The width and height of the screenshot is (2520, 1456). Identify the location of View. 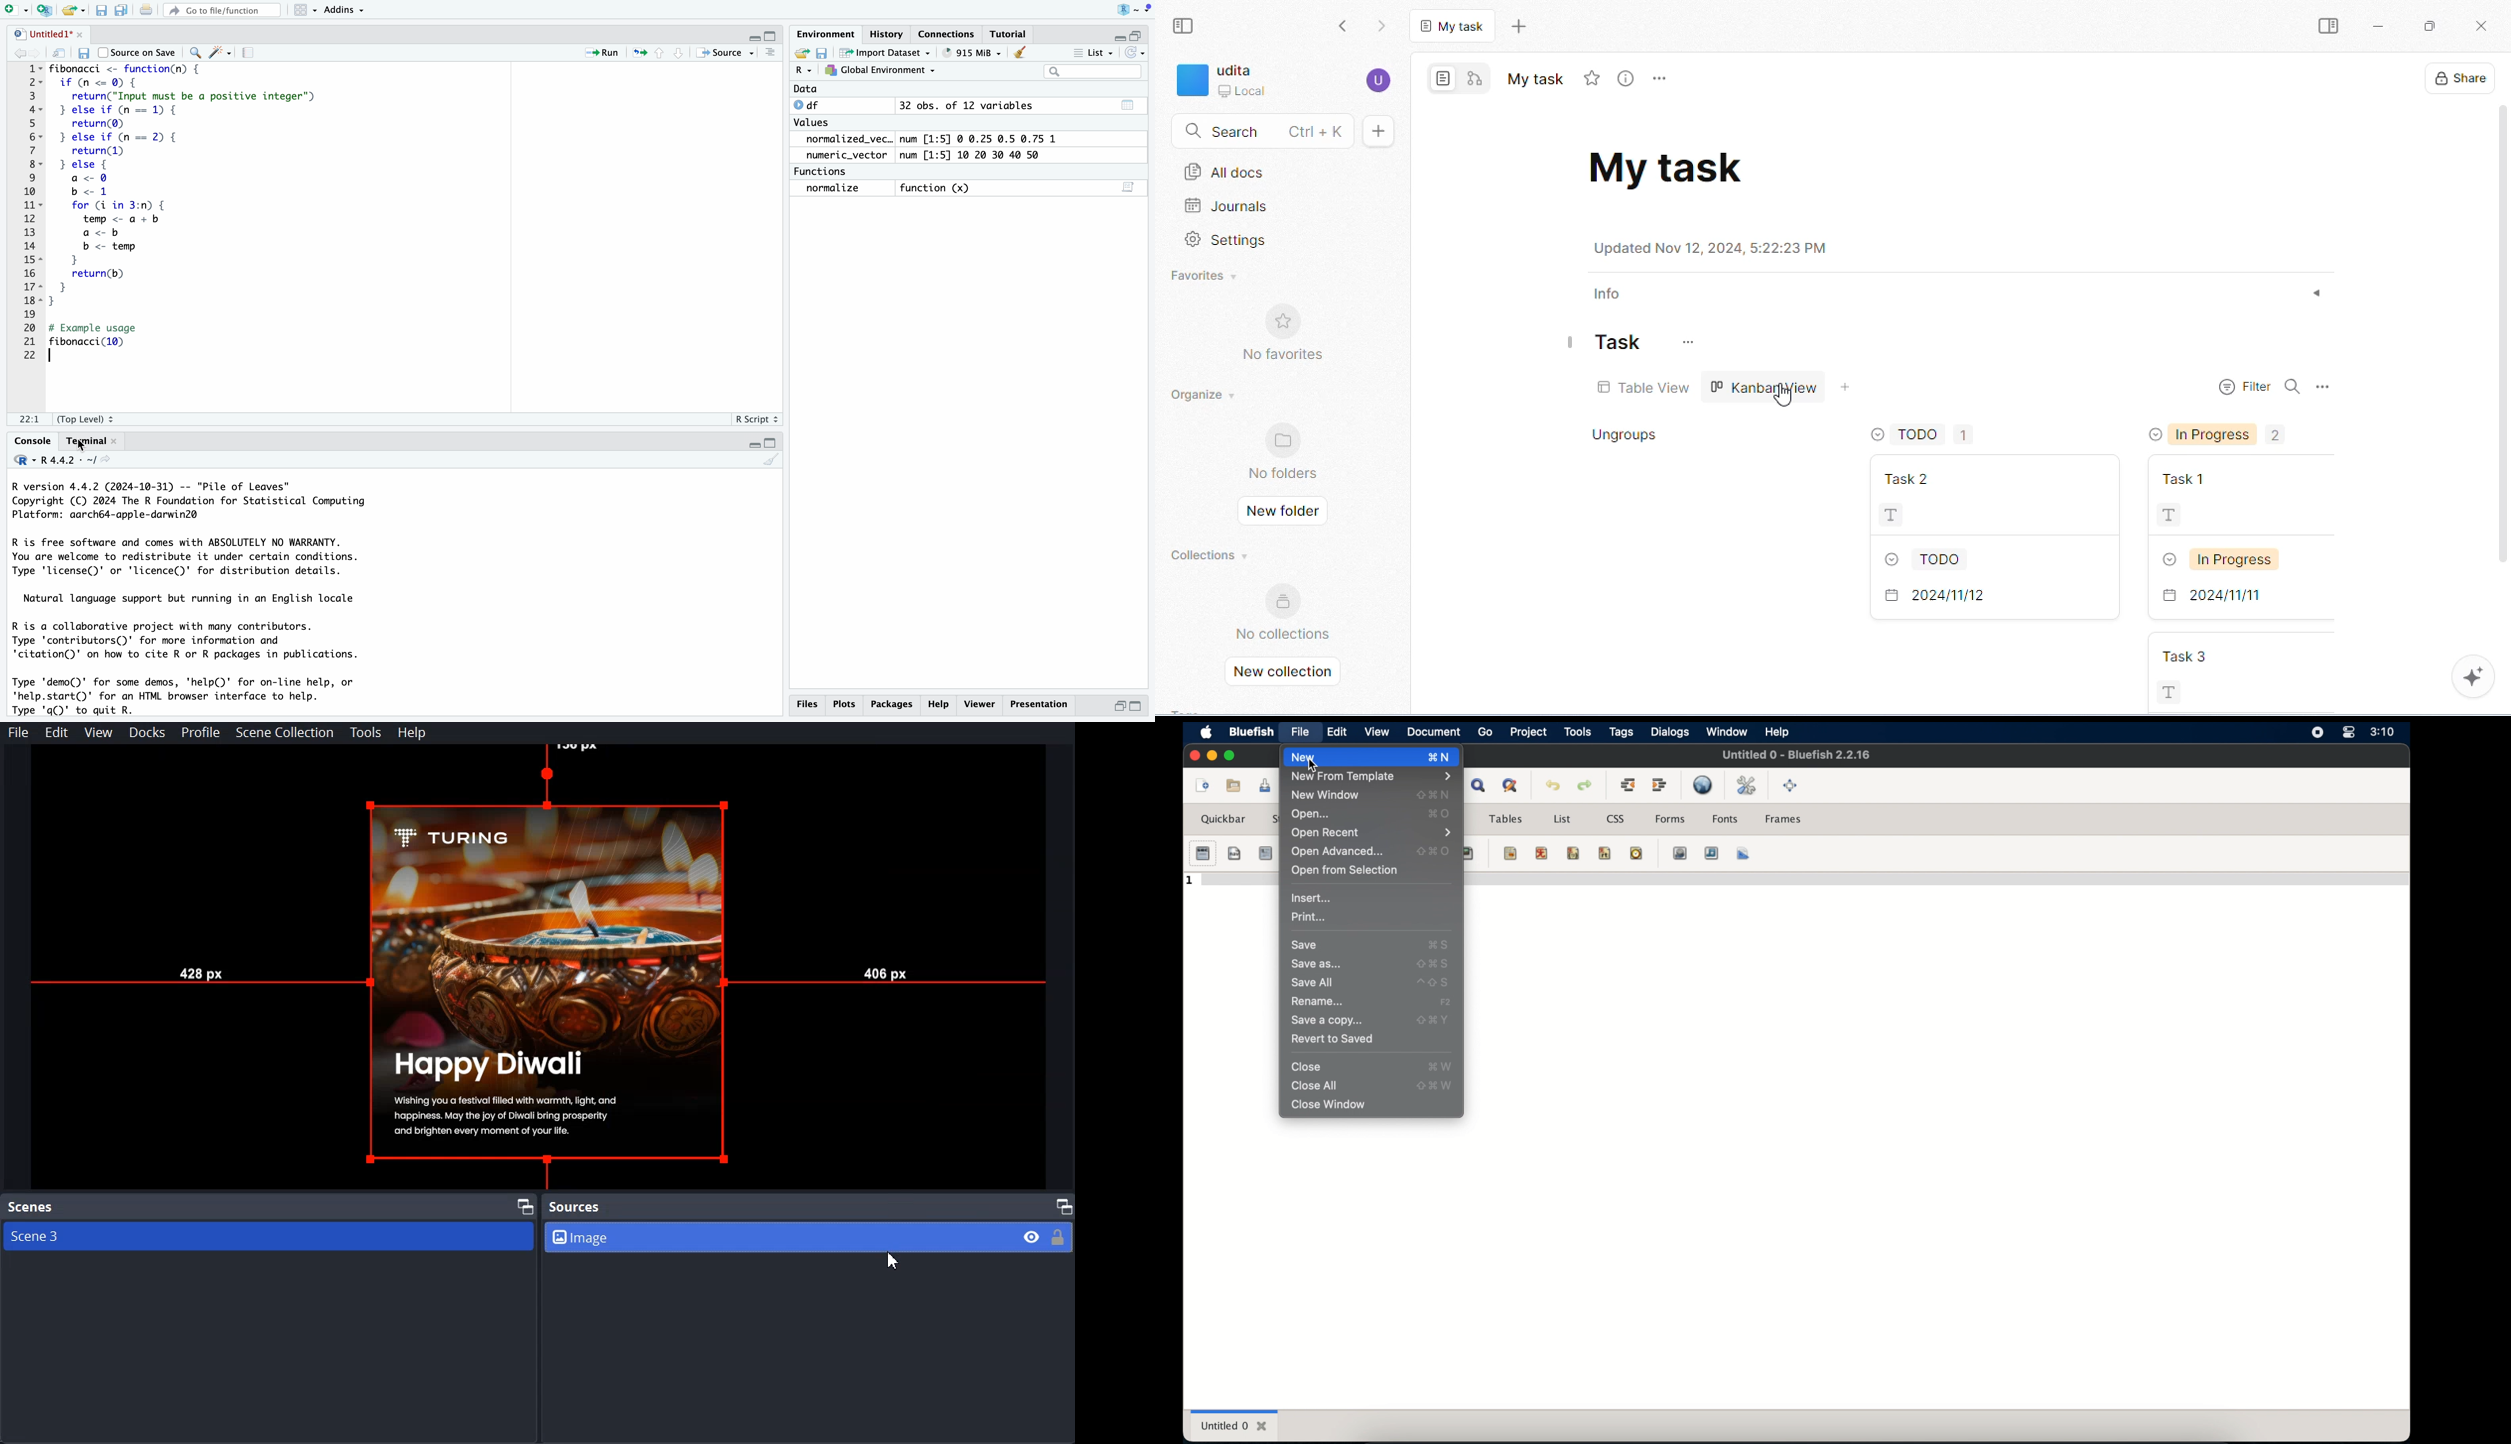
(98, 732).